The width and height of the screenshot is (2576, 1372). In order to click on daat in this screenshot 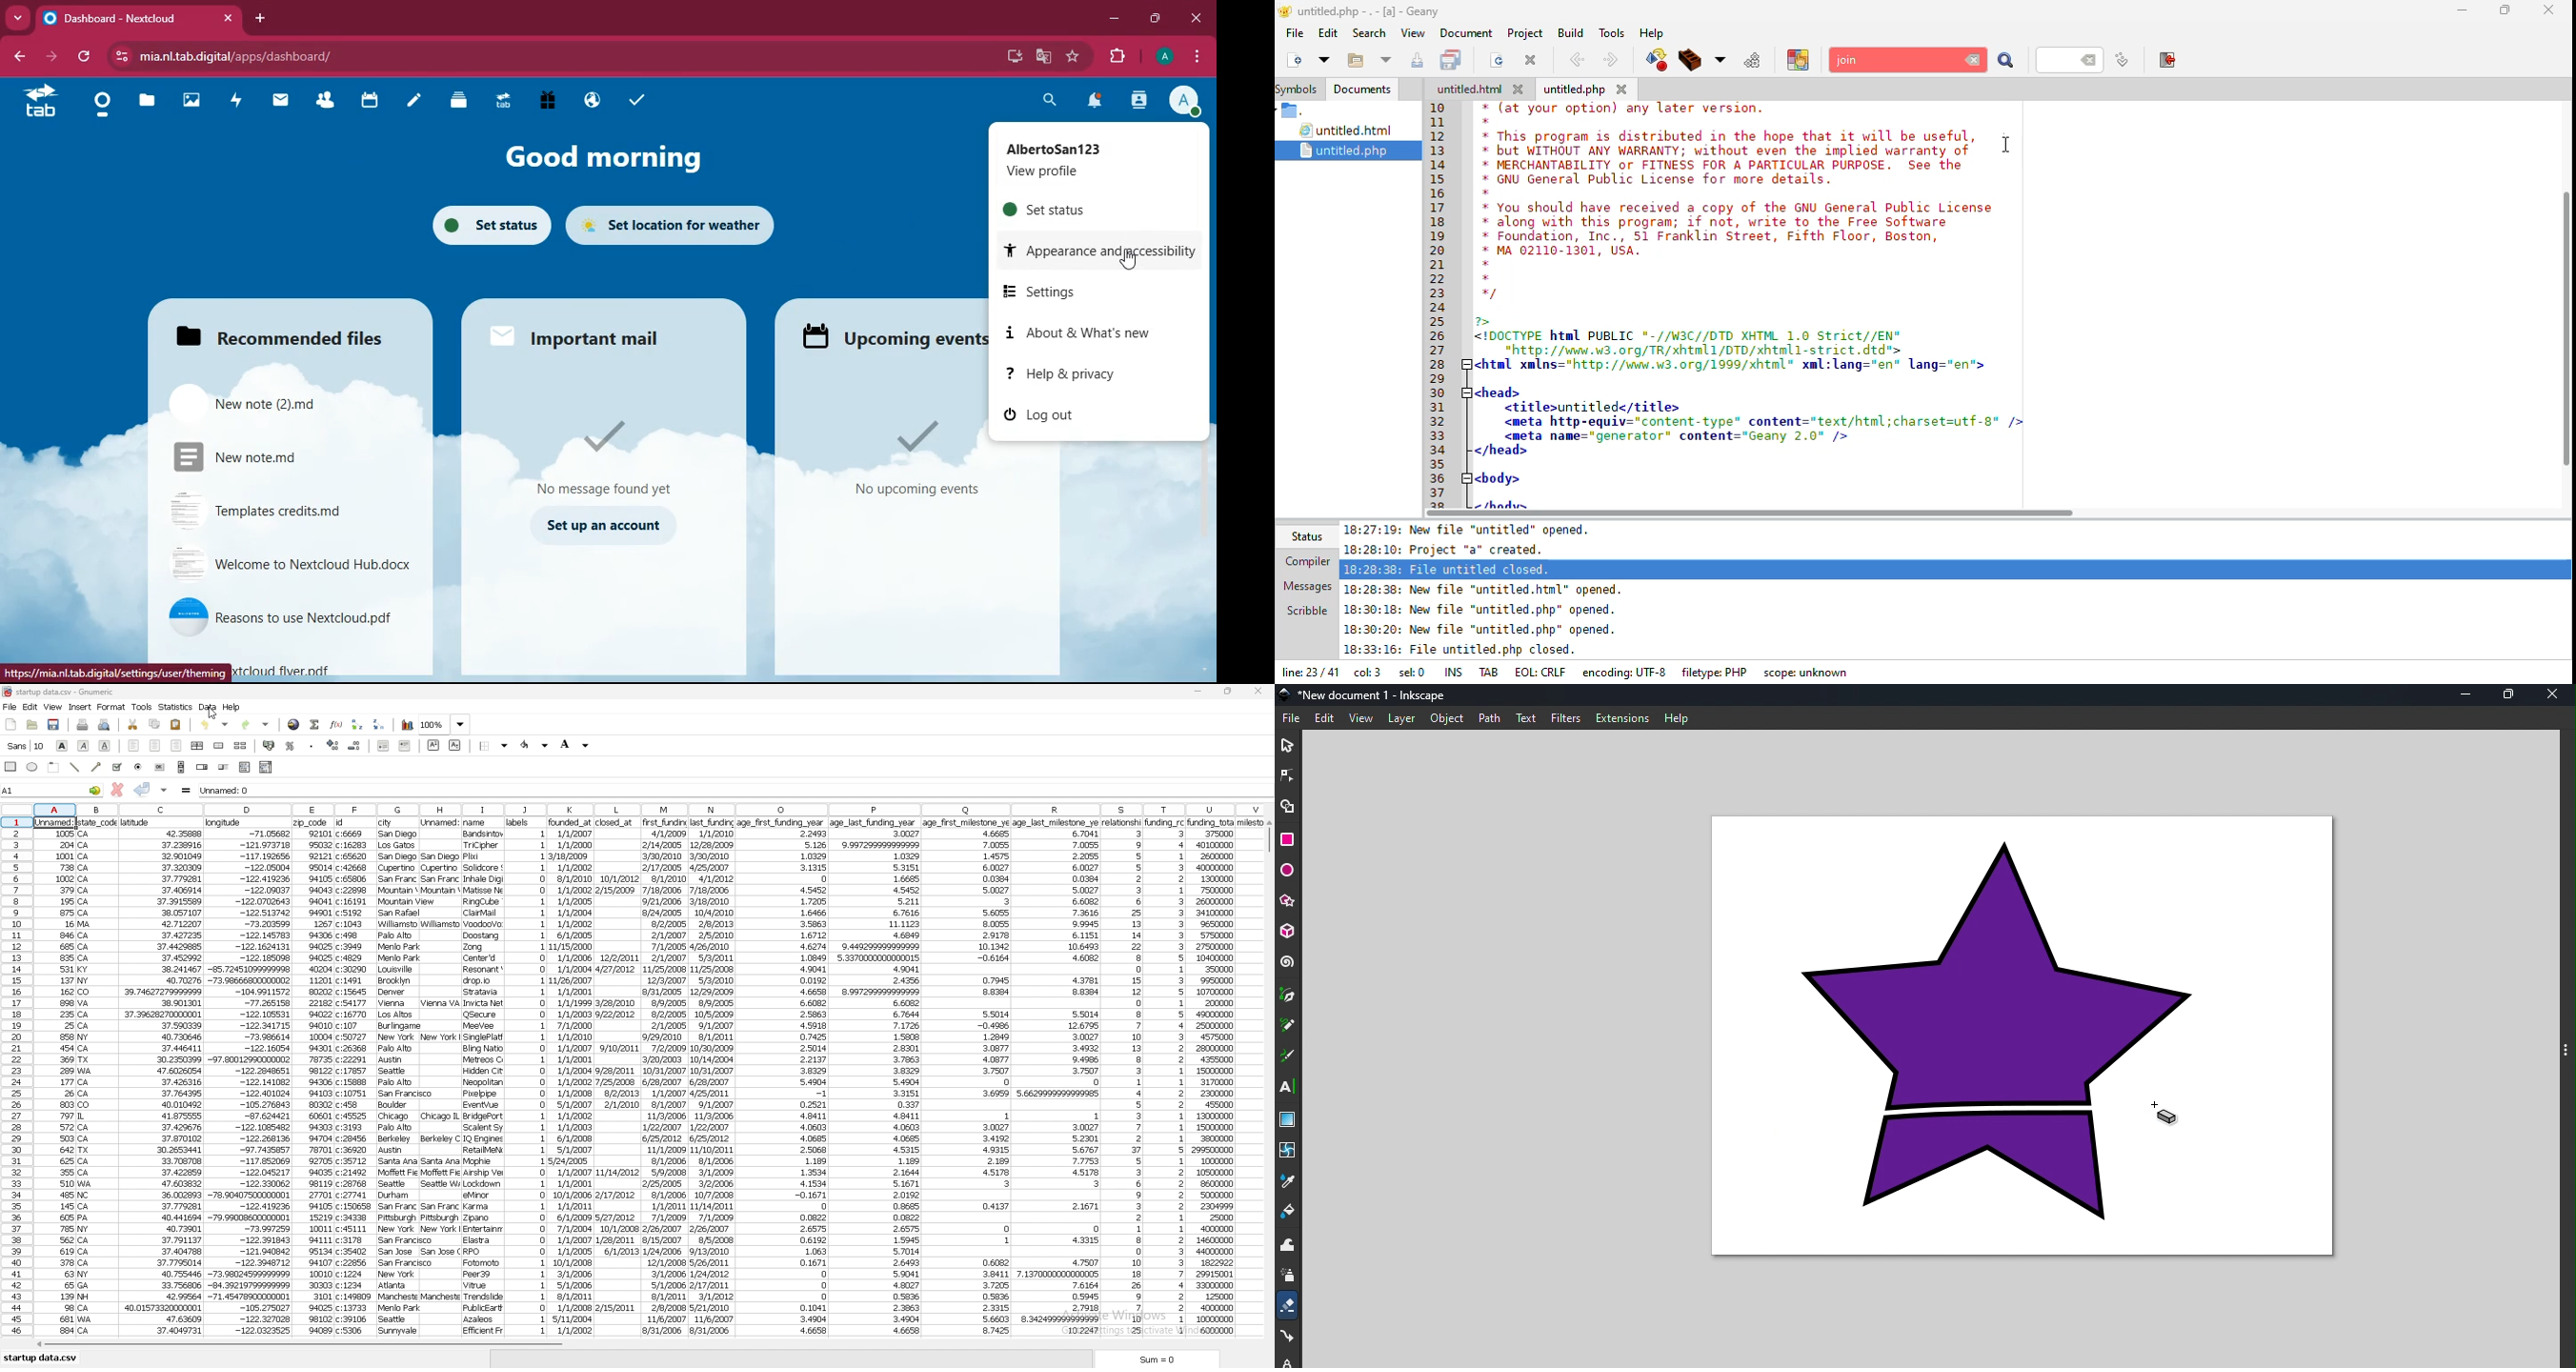, I will do `click(1058, 1076)`.